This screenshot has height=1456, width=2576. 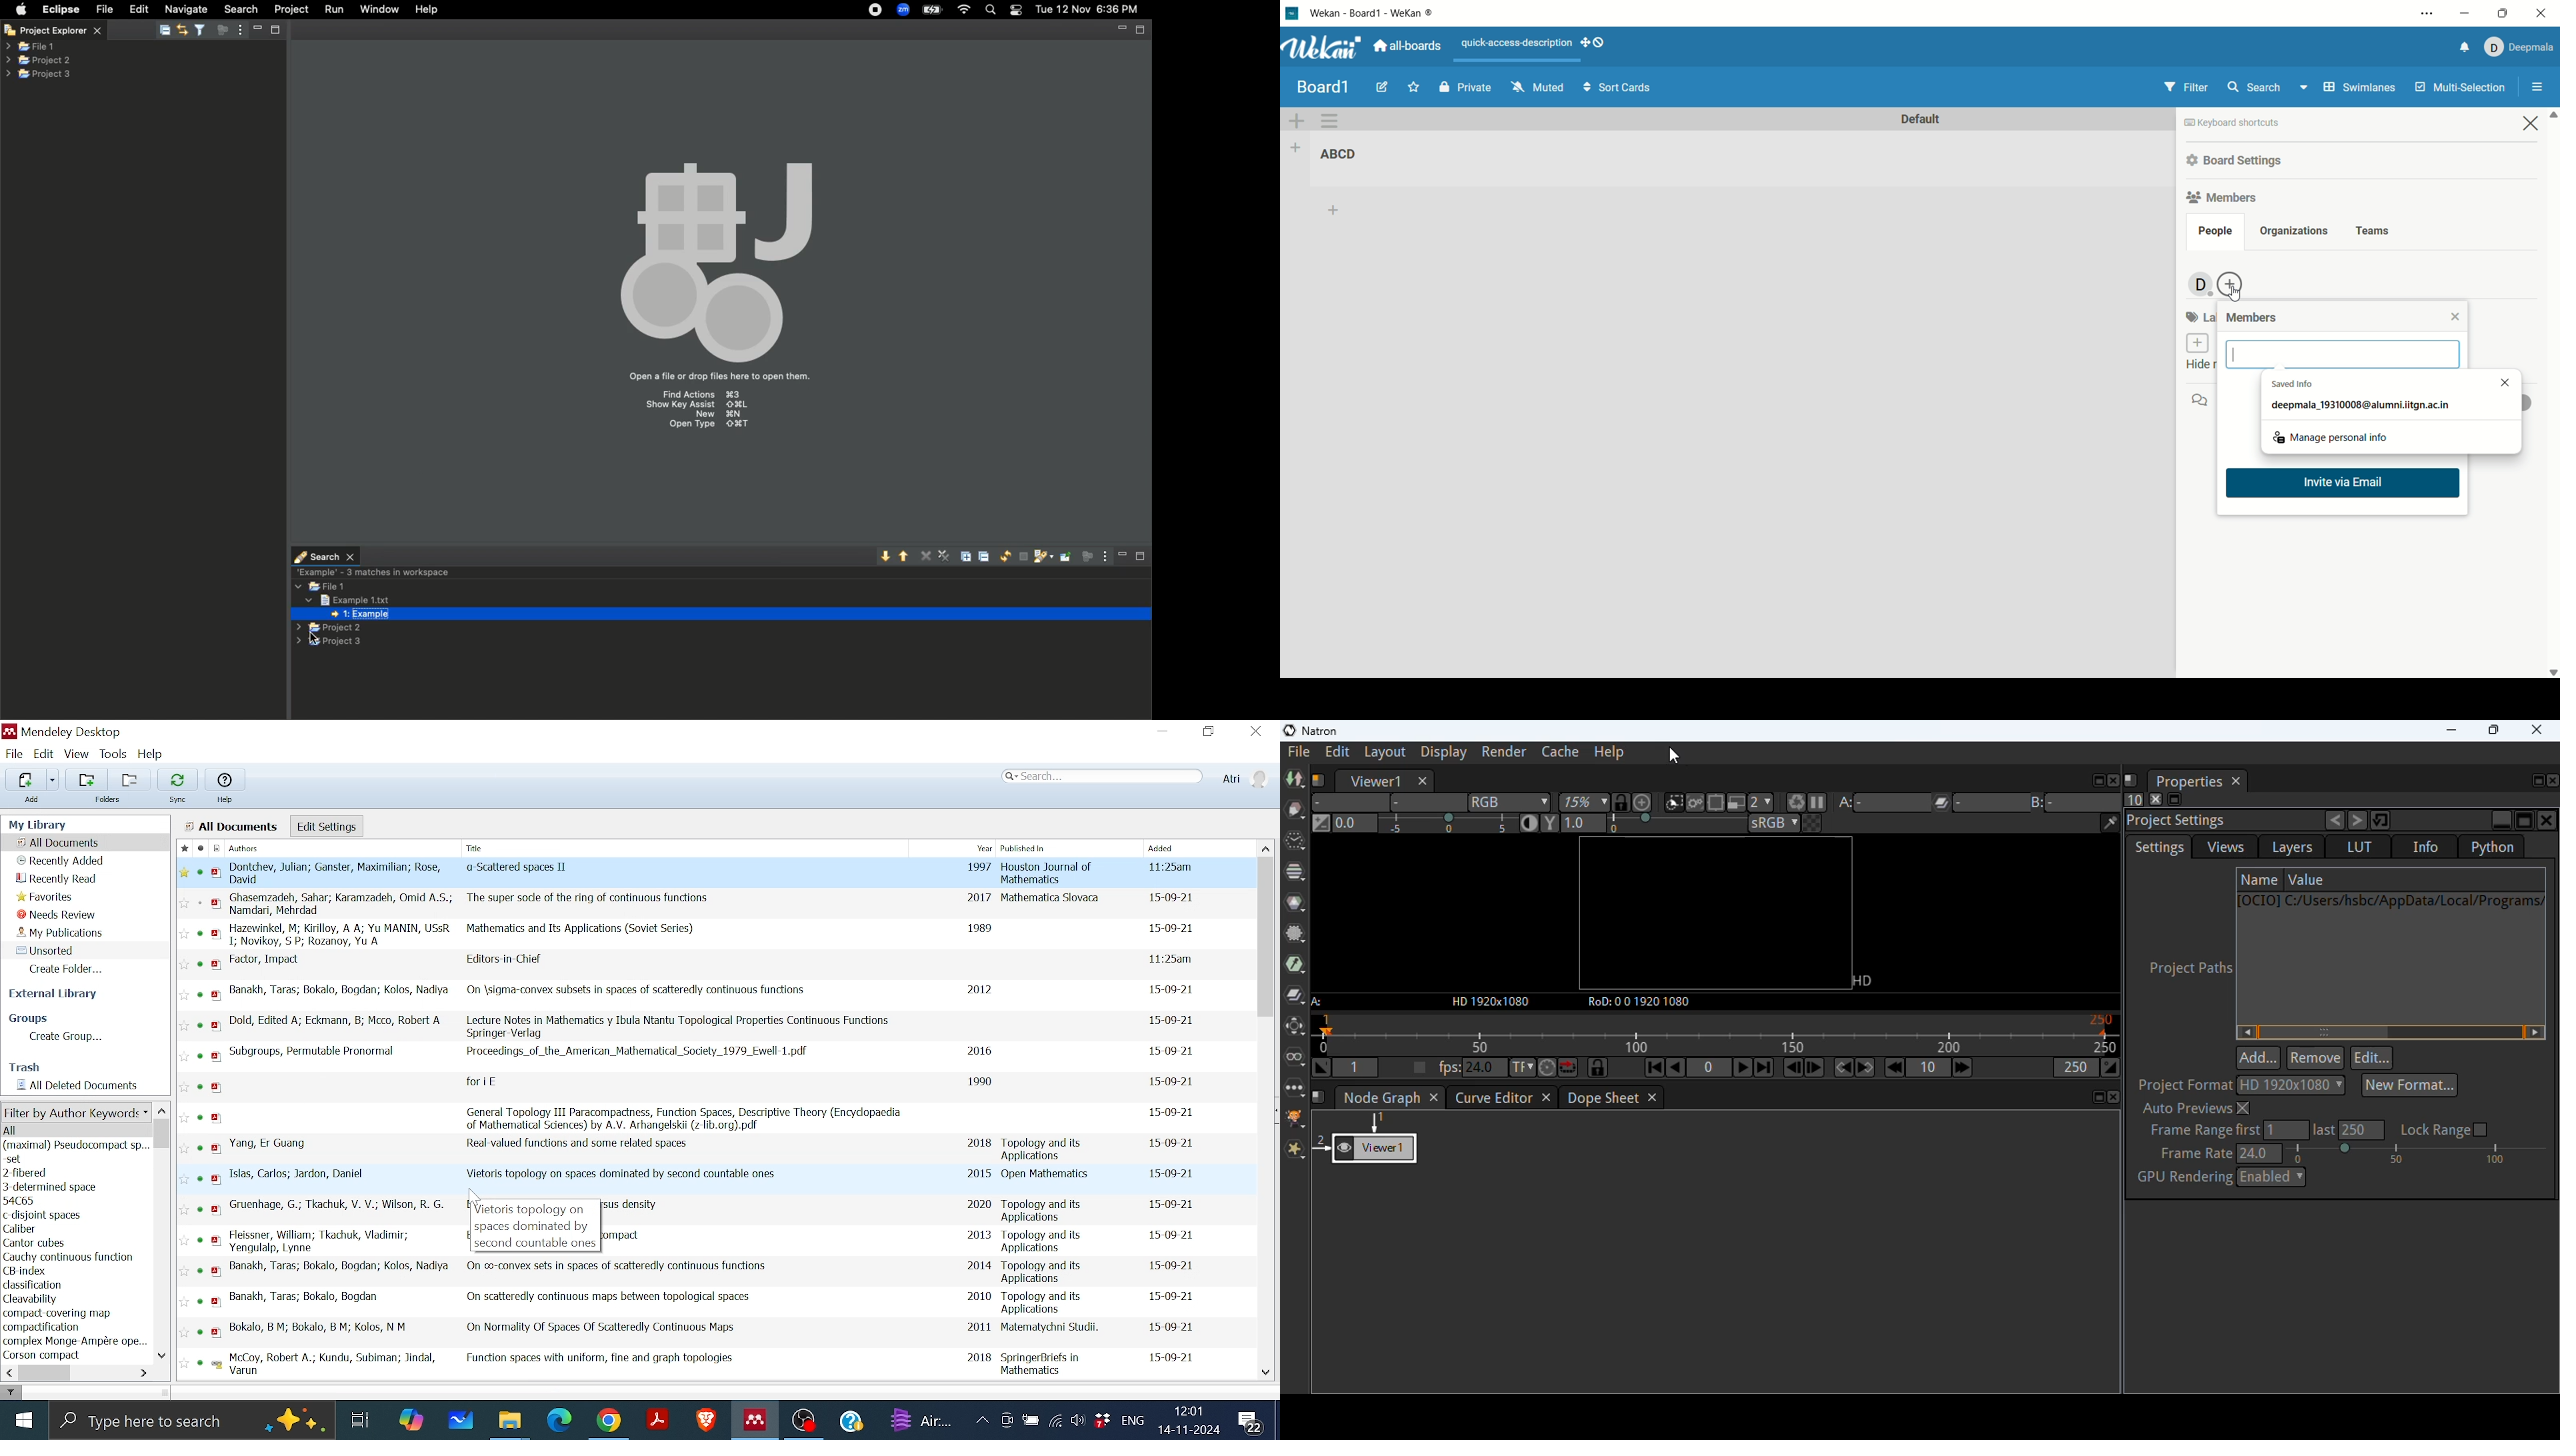 I want to click on close, so click(x=2544, y=13).